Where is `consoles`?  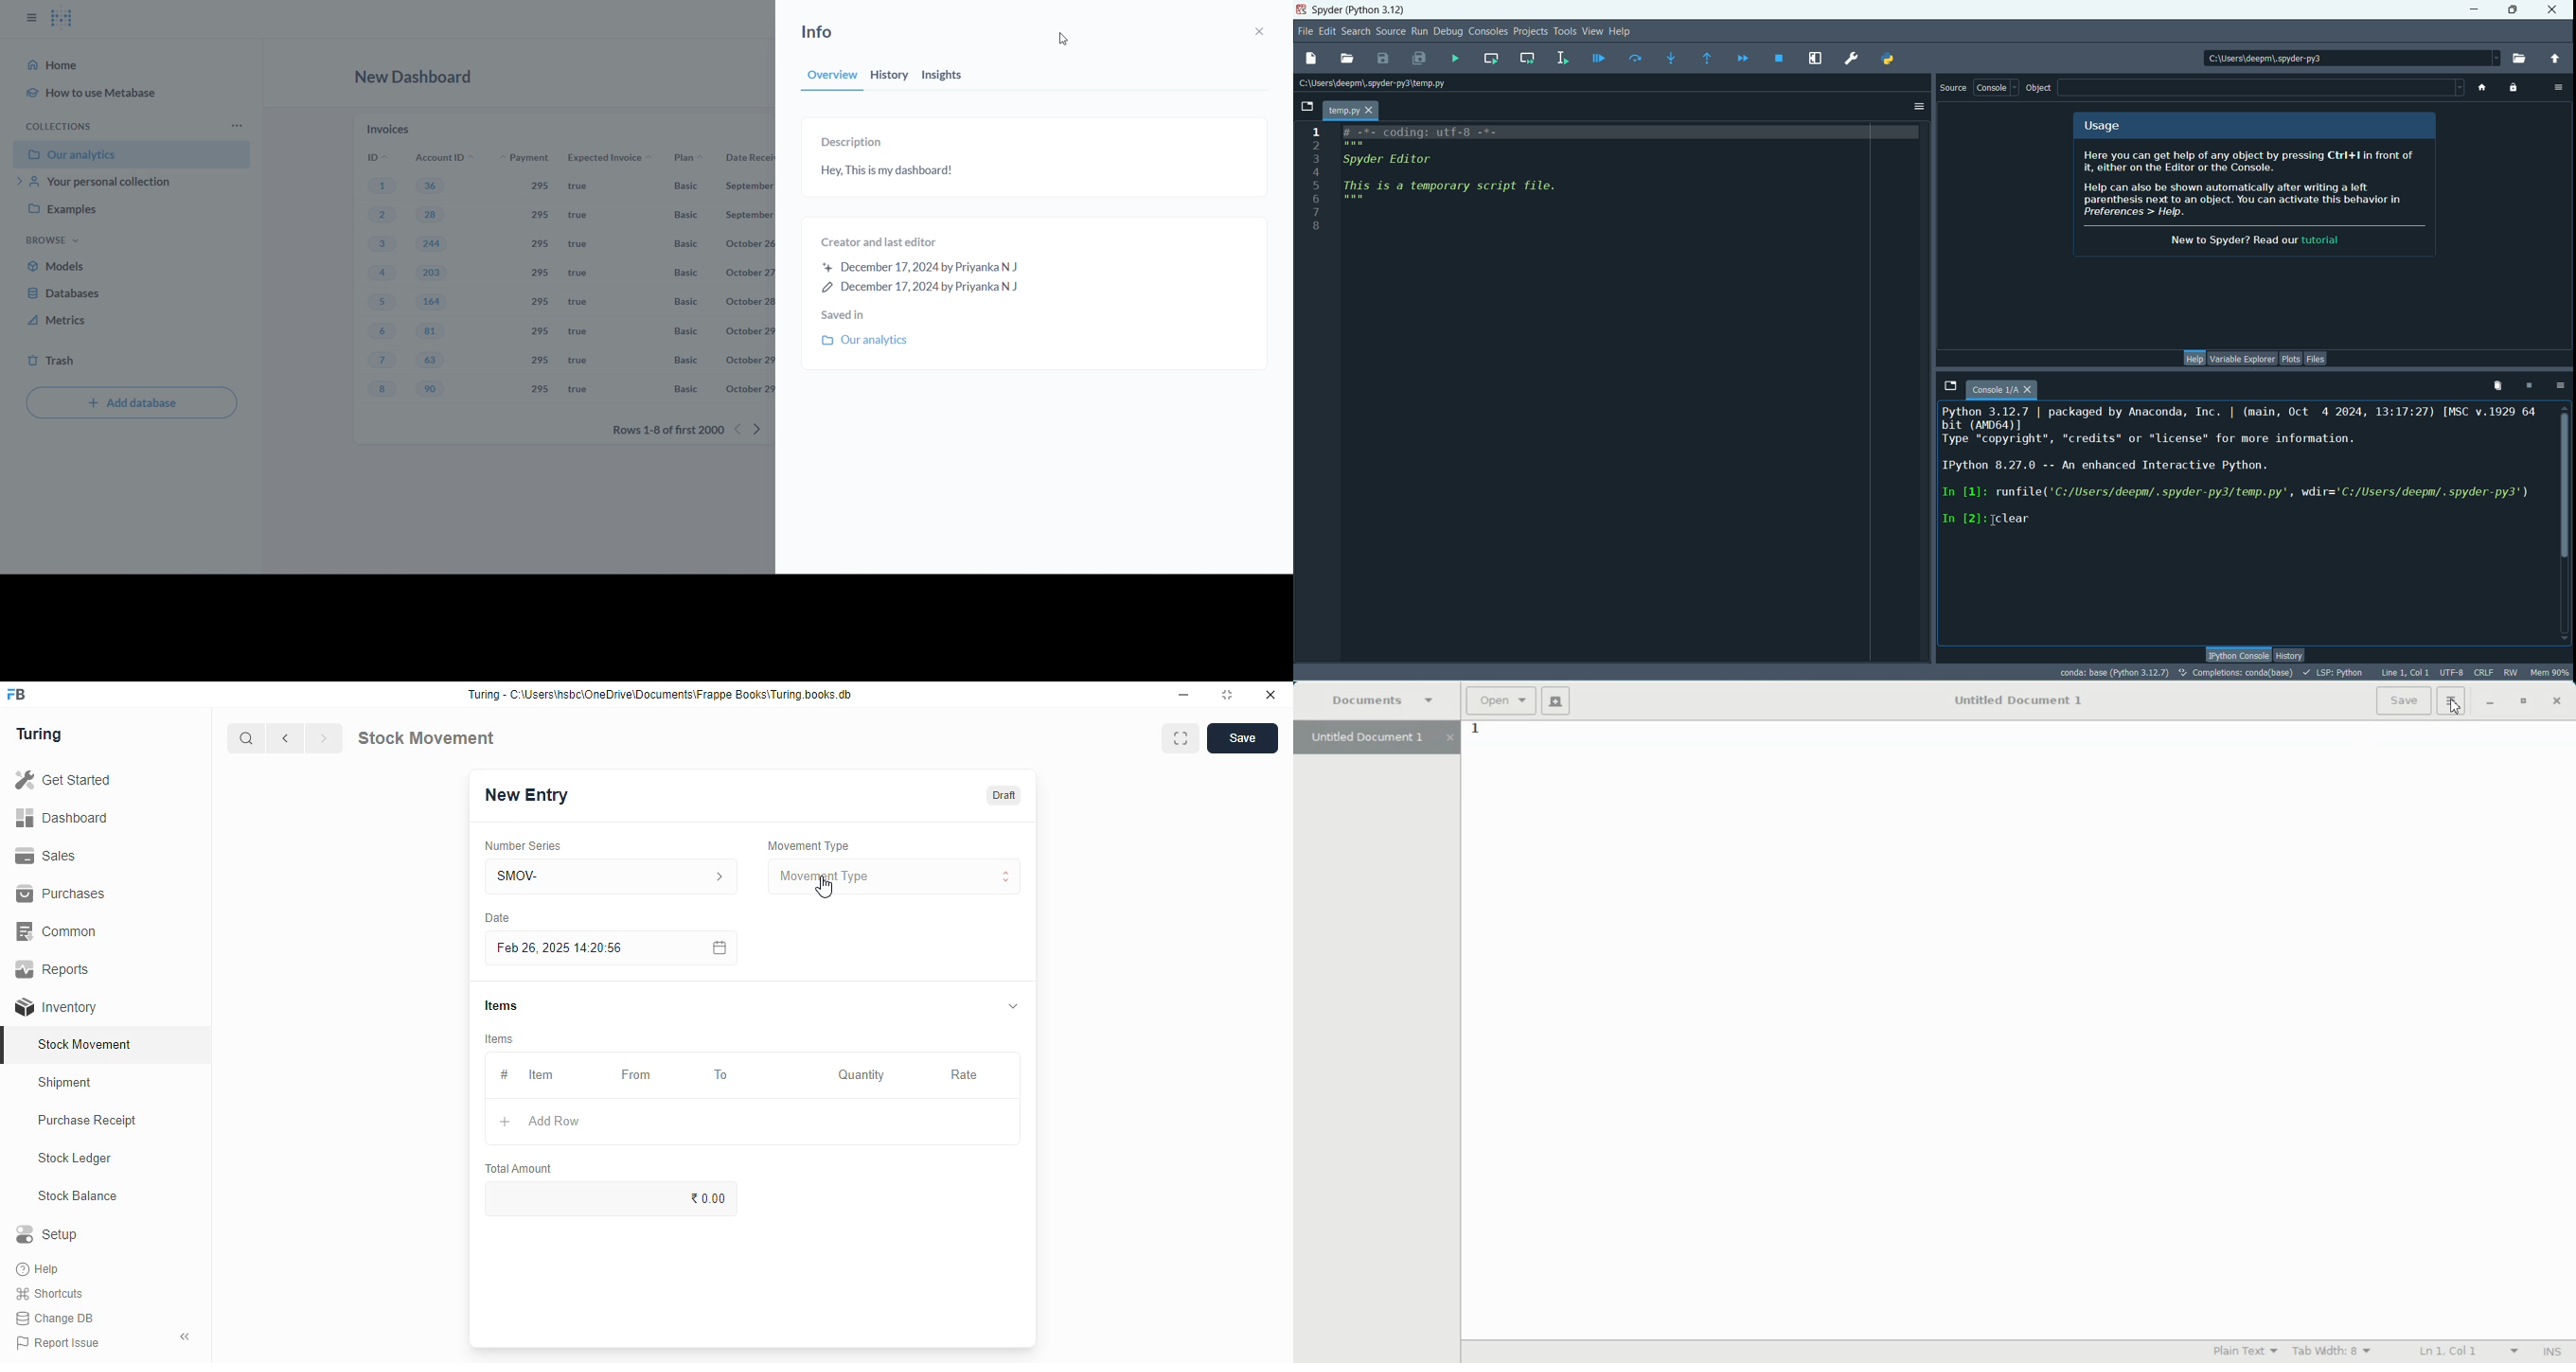 consoles is located at coordinates (1488, 31).